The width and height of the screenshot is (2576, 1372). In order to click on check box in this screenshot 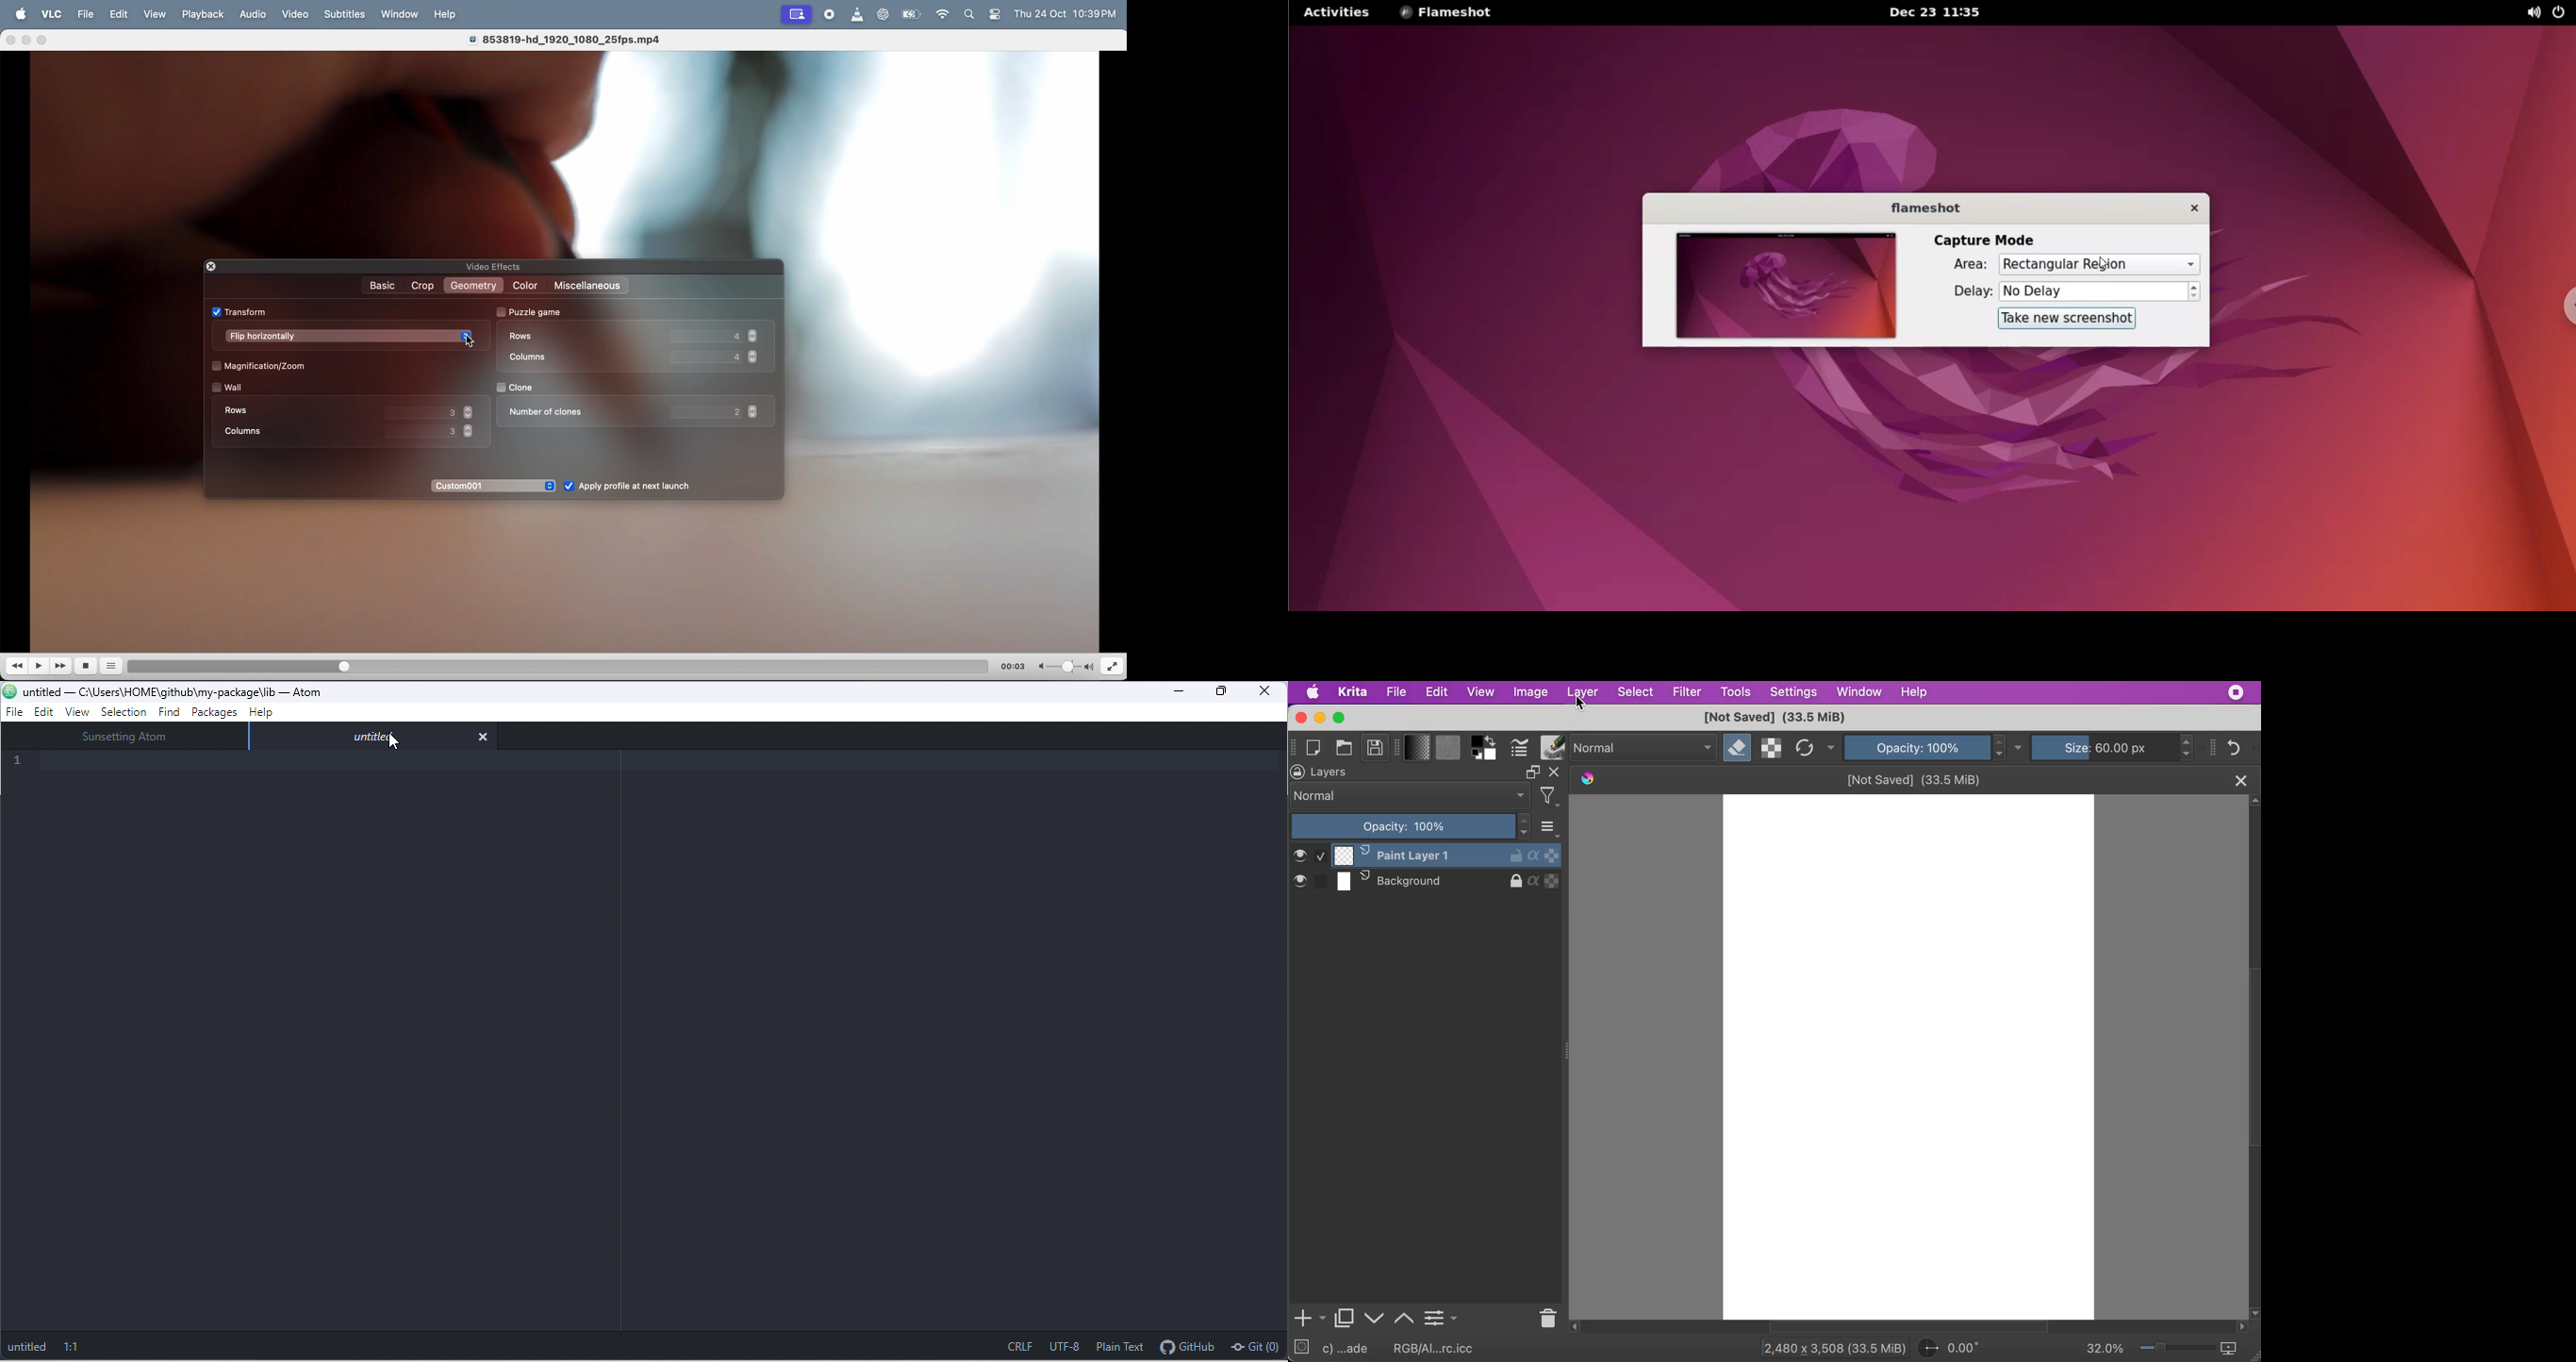, I will do `click(216, 311)`.